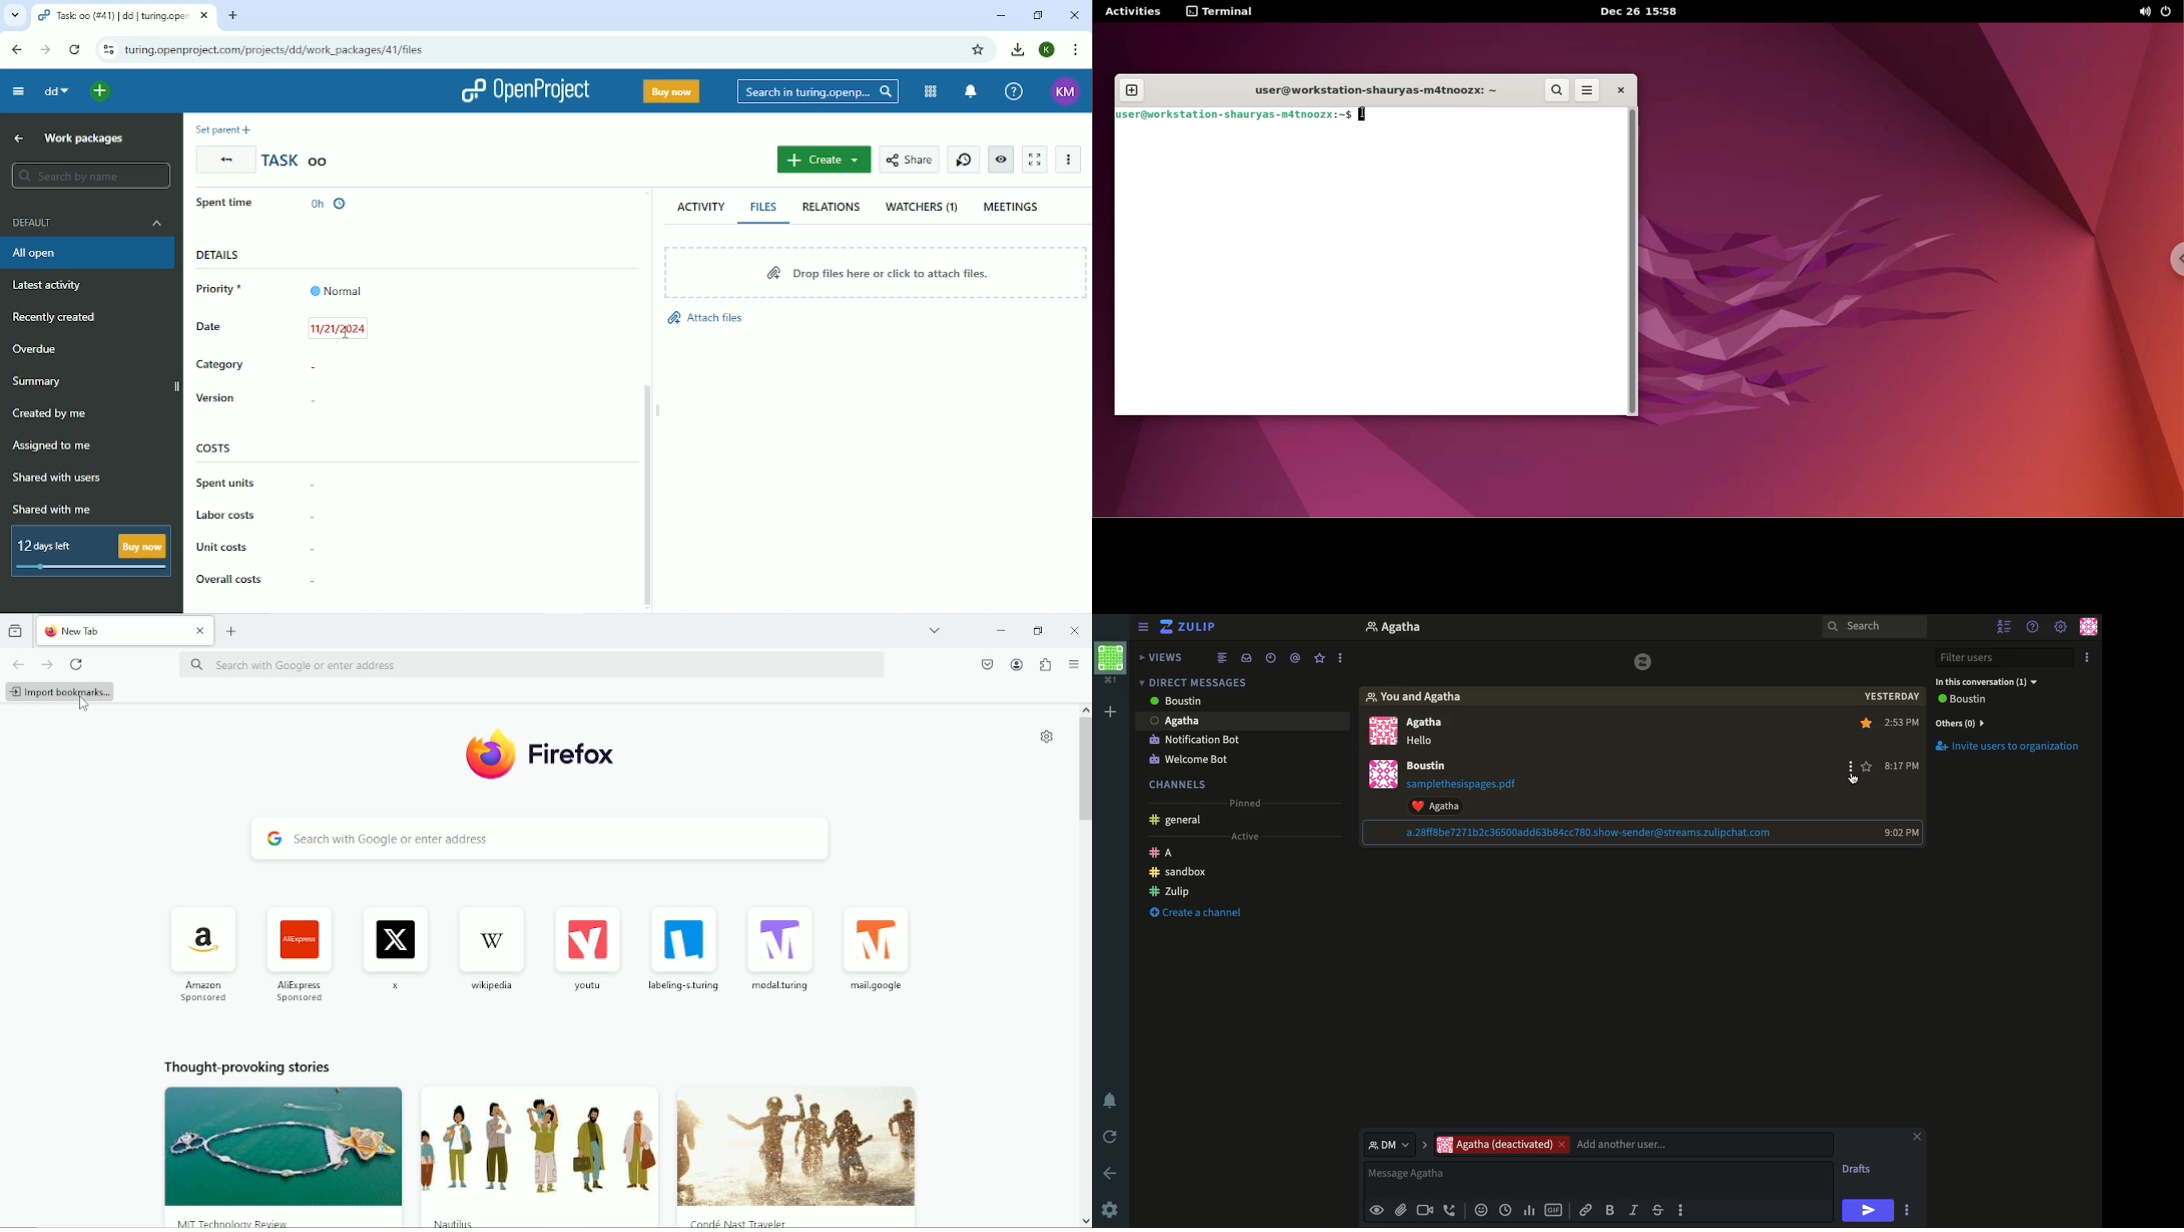 The width and height of the screenshot is (2184, 1232). What do you see at coordinates (1640, 665) in the screenshot?
I see `logo` at bounding box center [1640, 665].